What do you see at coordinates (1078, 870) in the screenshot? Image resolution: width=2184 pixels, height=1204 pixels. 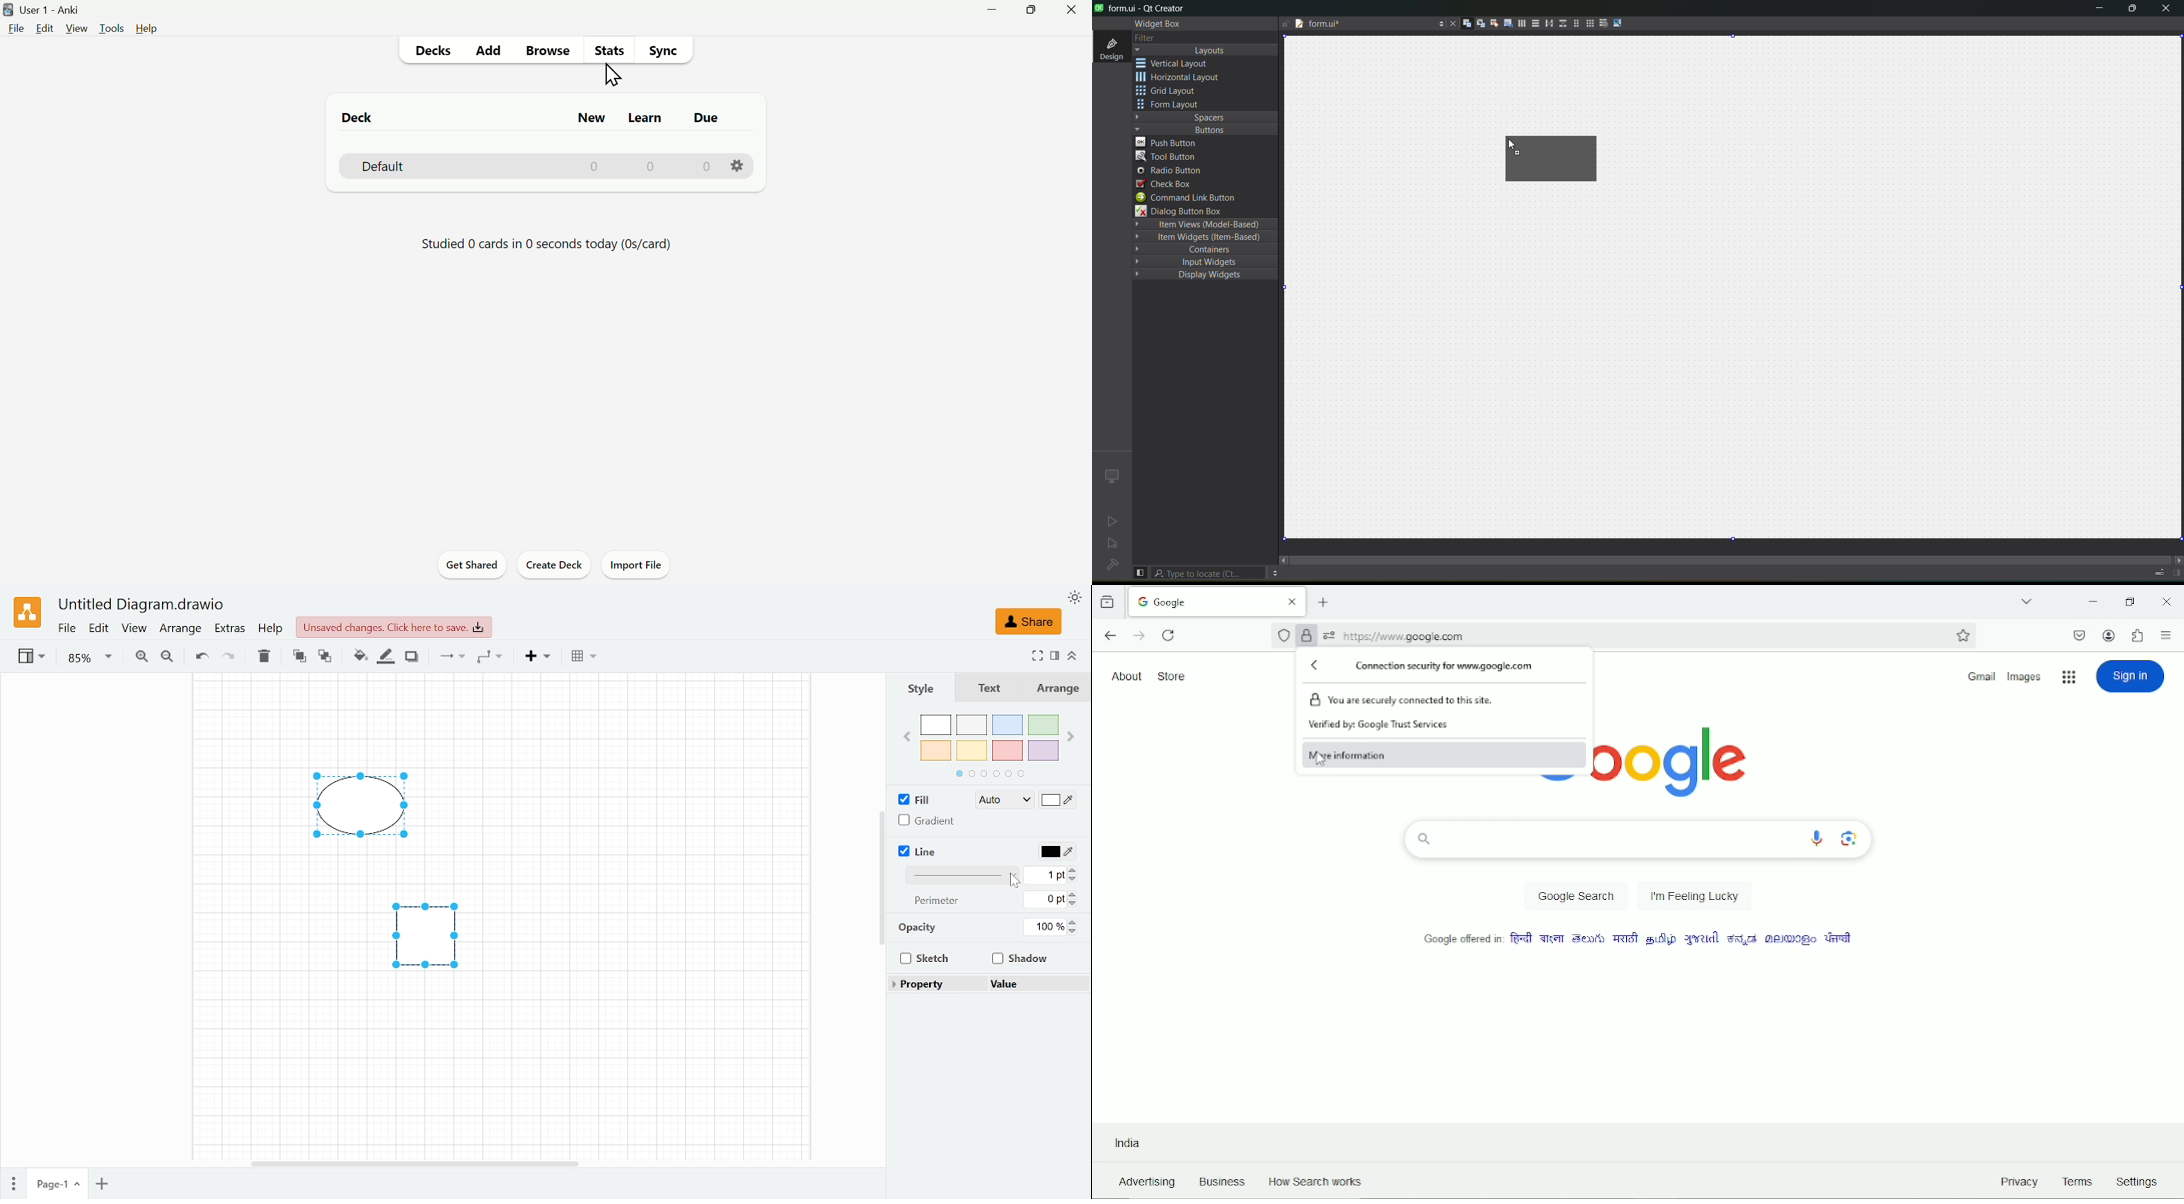 I see `Increase width` at bounding box center [1078, 870].